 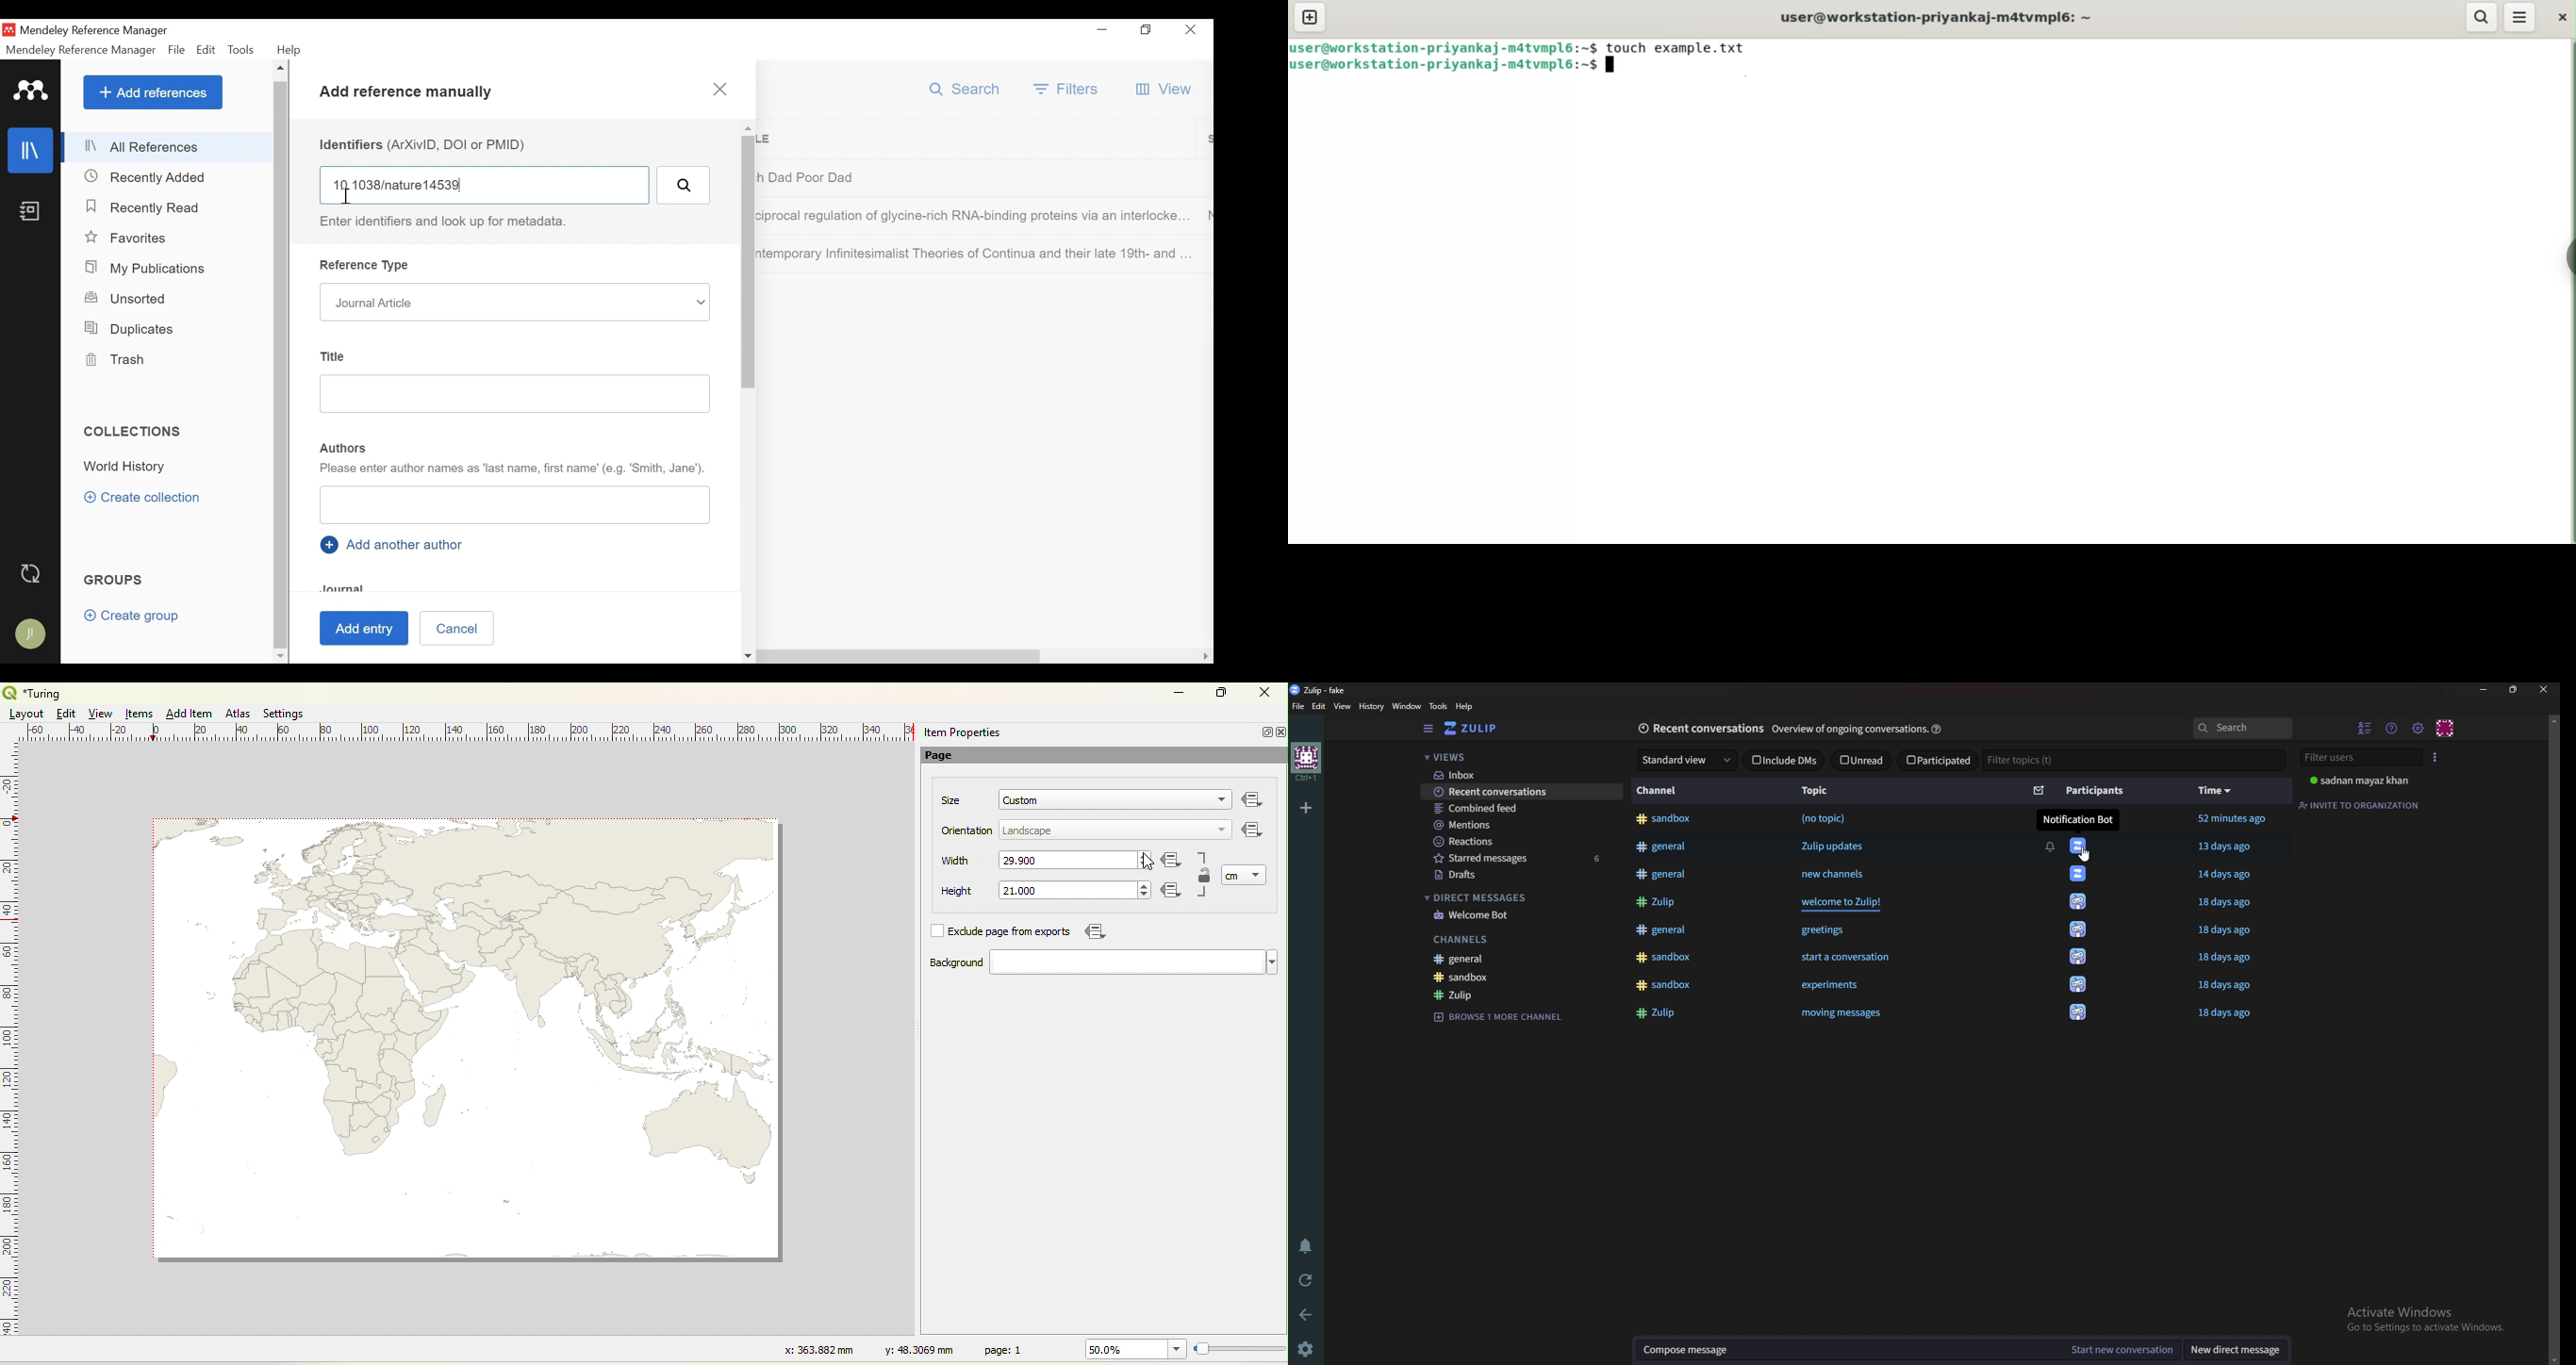 What do you see at coordinates (126, 237) in the screenshot?
I see `Favorites` at bounding box center [126, 237].